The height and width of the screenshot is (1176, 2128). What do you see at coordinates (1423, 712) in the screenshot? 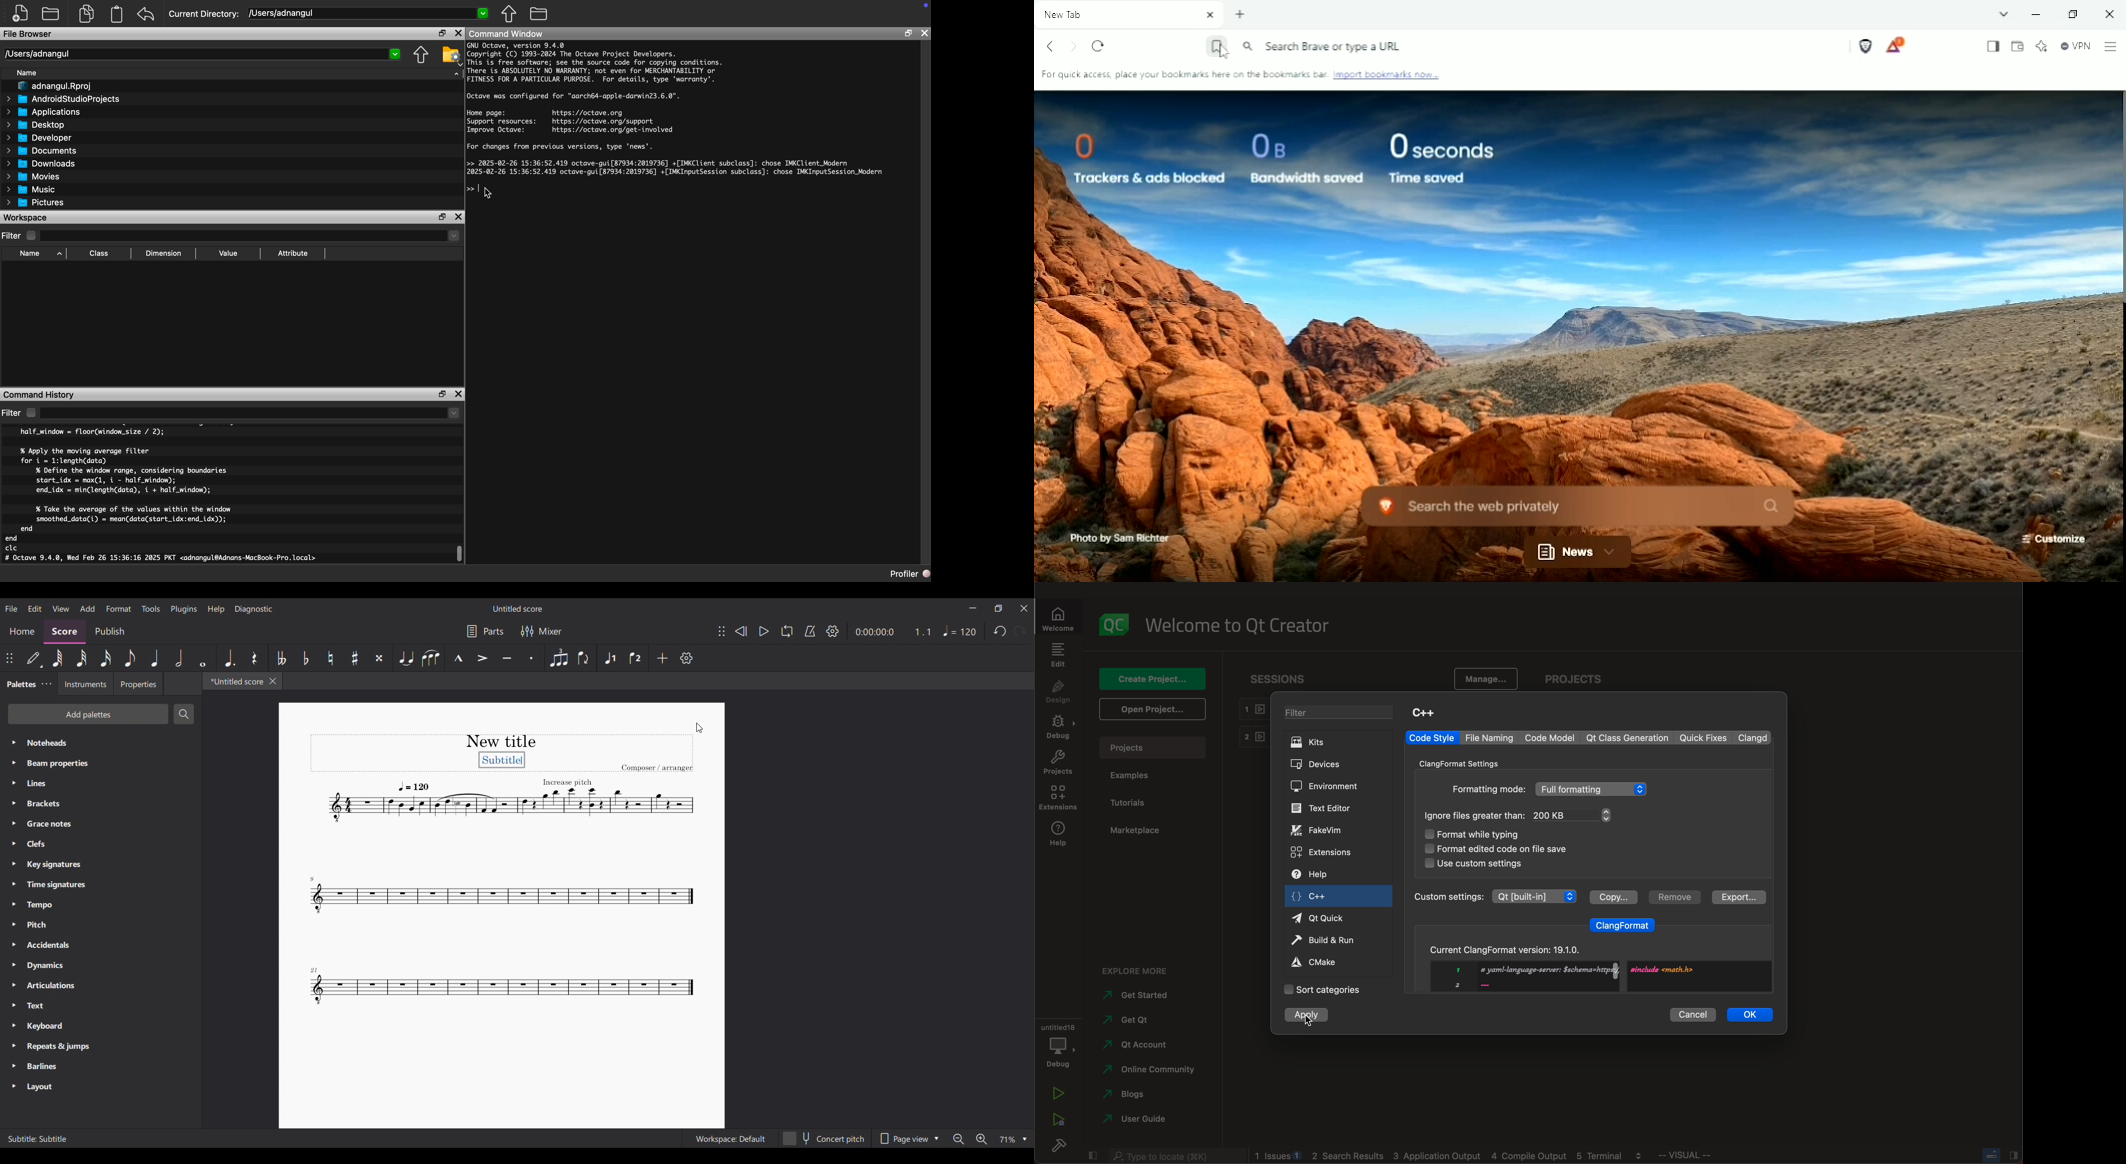
I see `C++` at bounding box center [1423, 712].